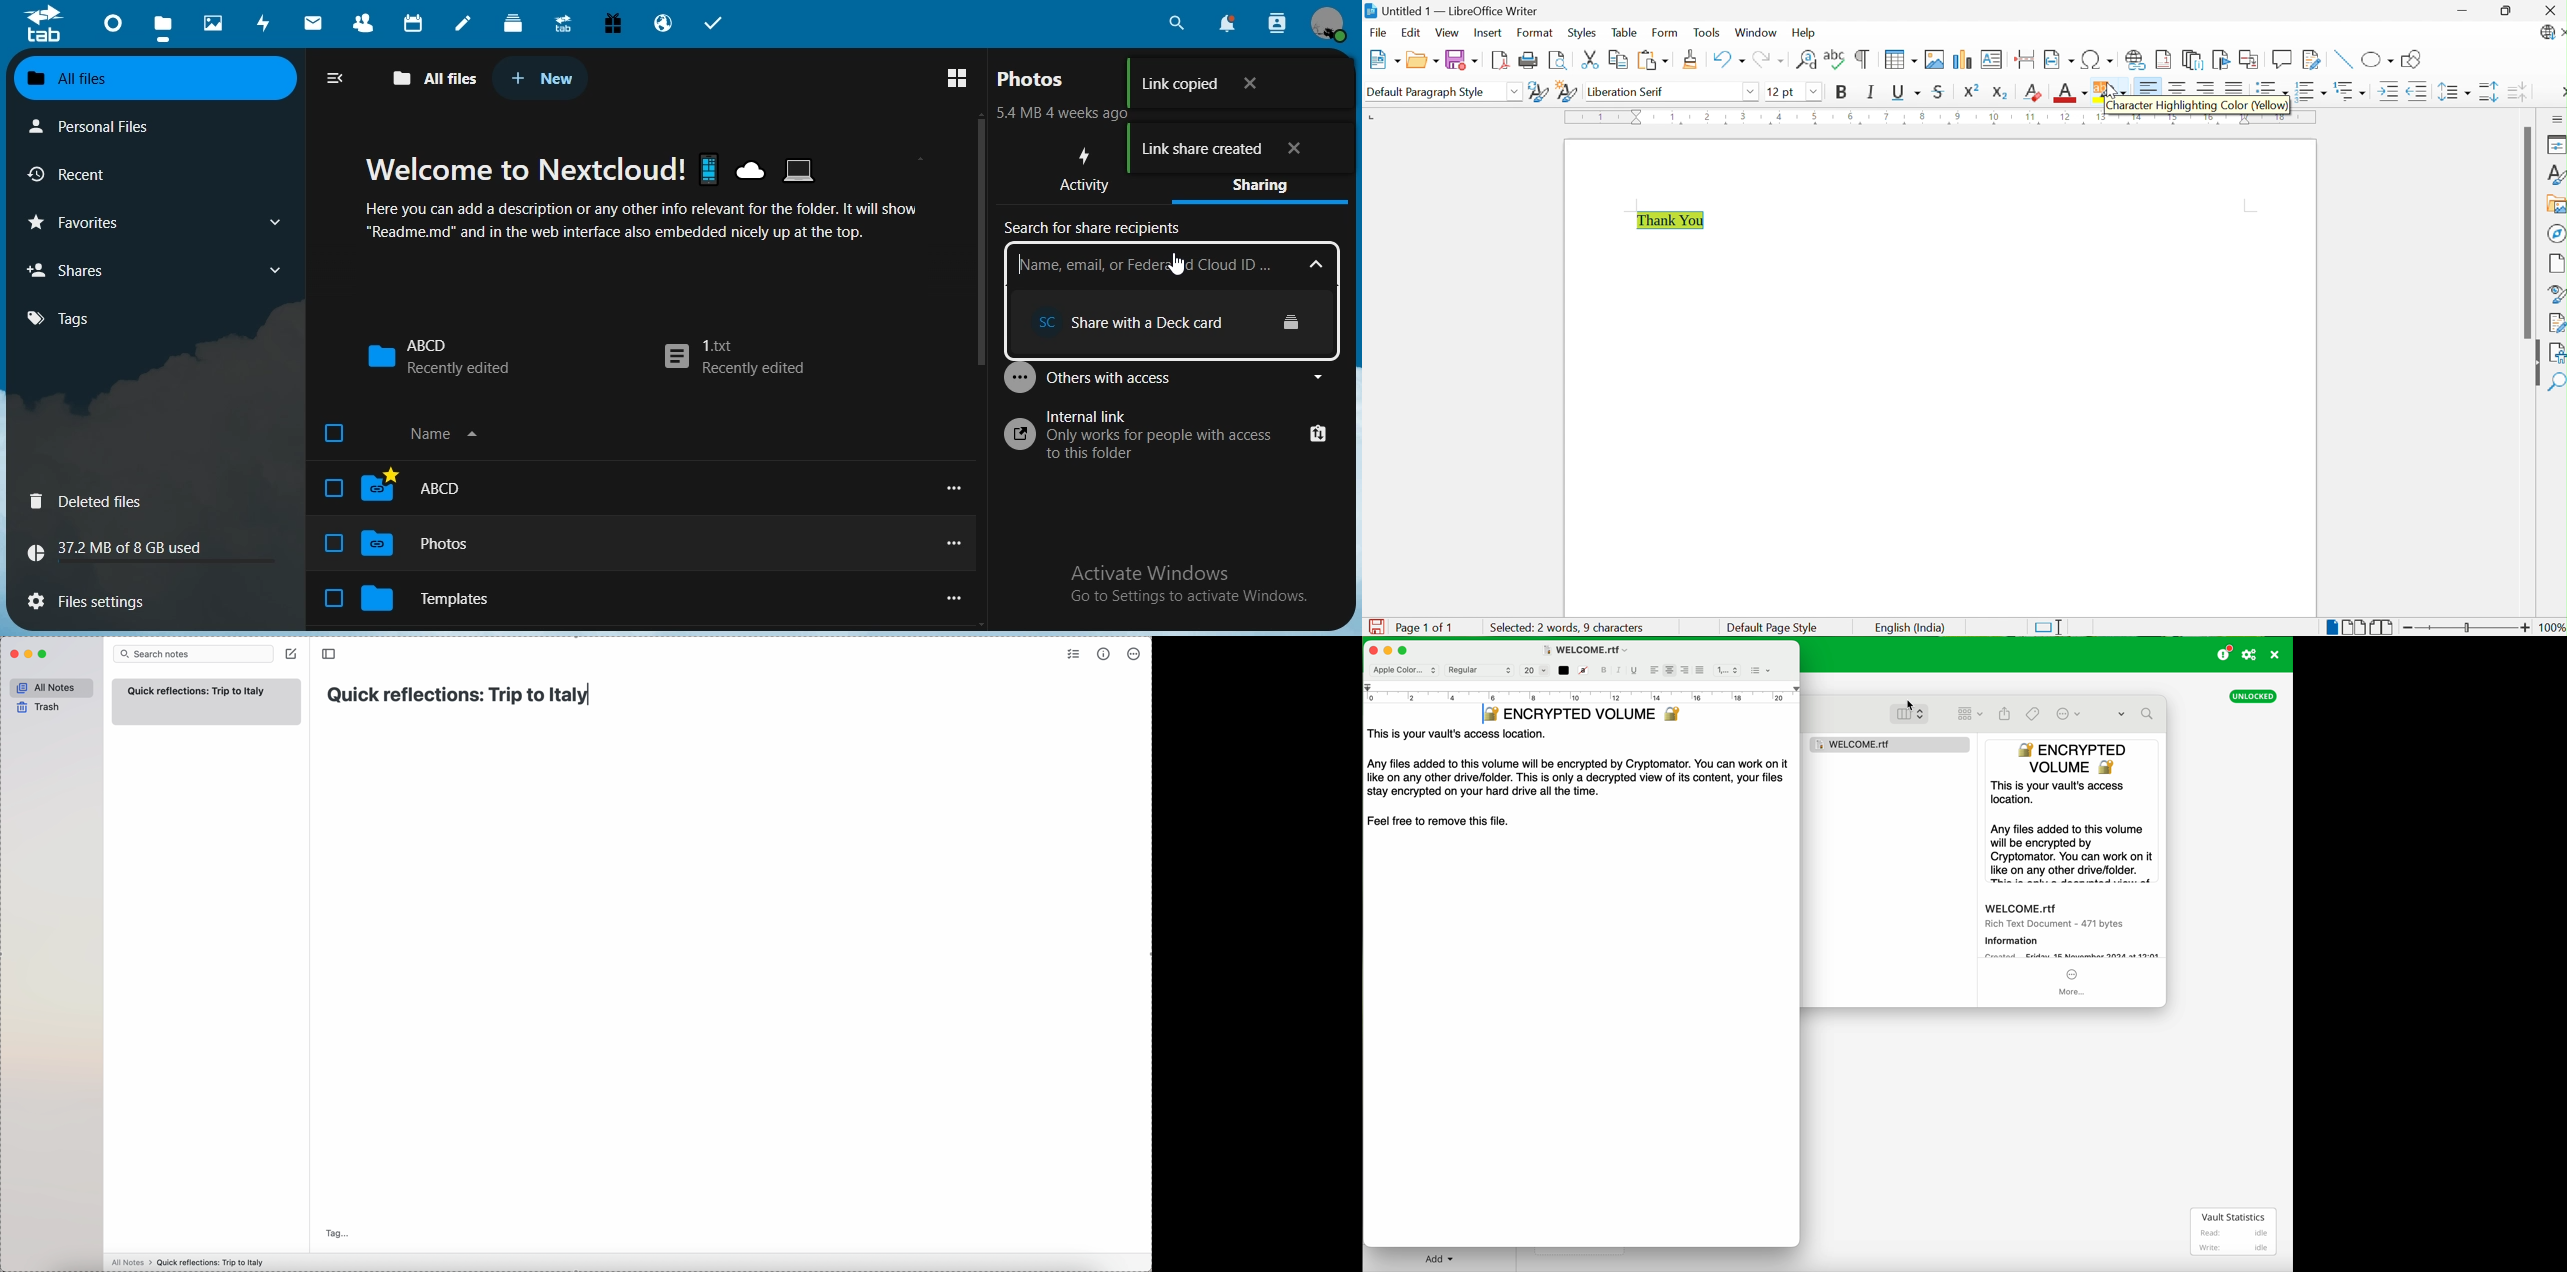  What do you see at coordinates (567, 26) in the screenshot?
I see `upgrade` at bounding box center [567, 26].